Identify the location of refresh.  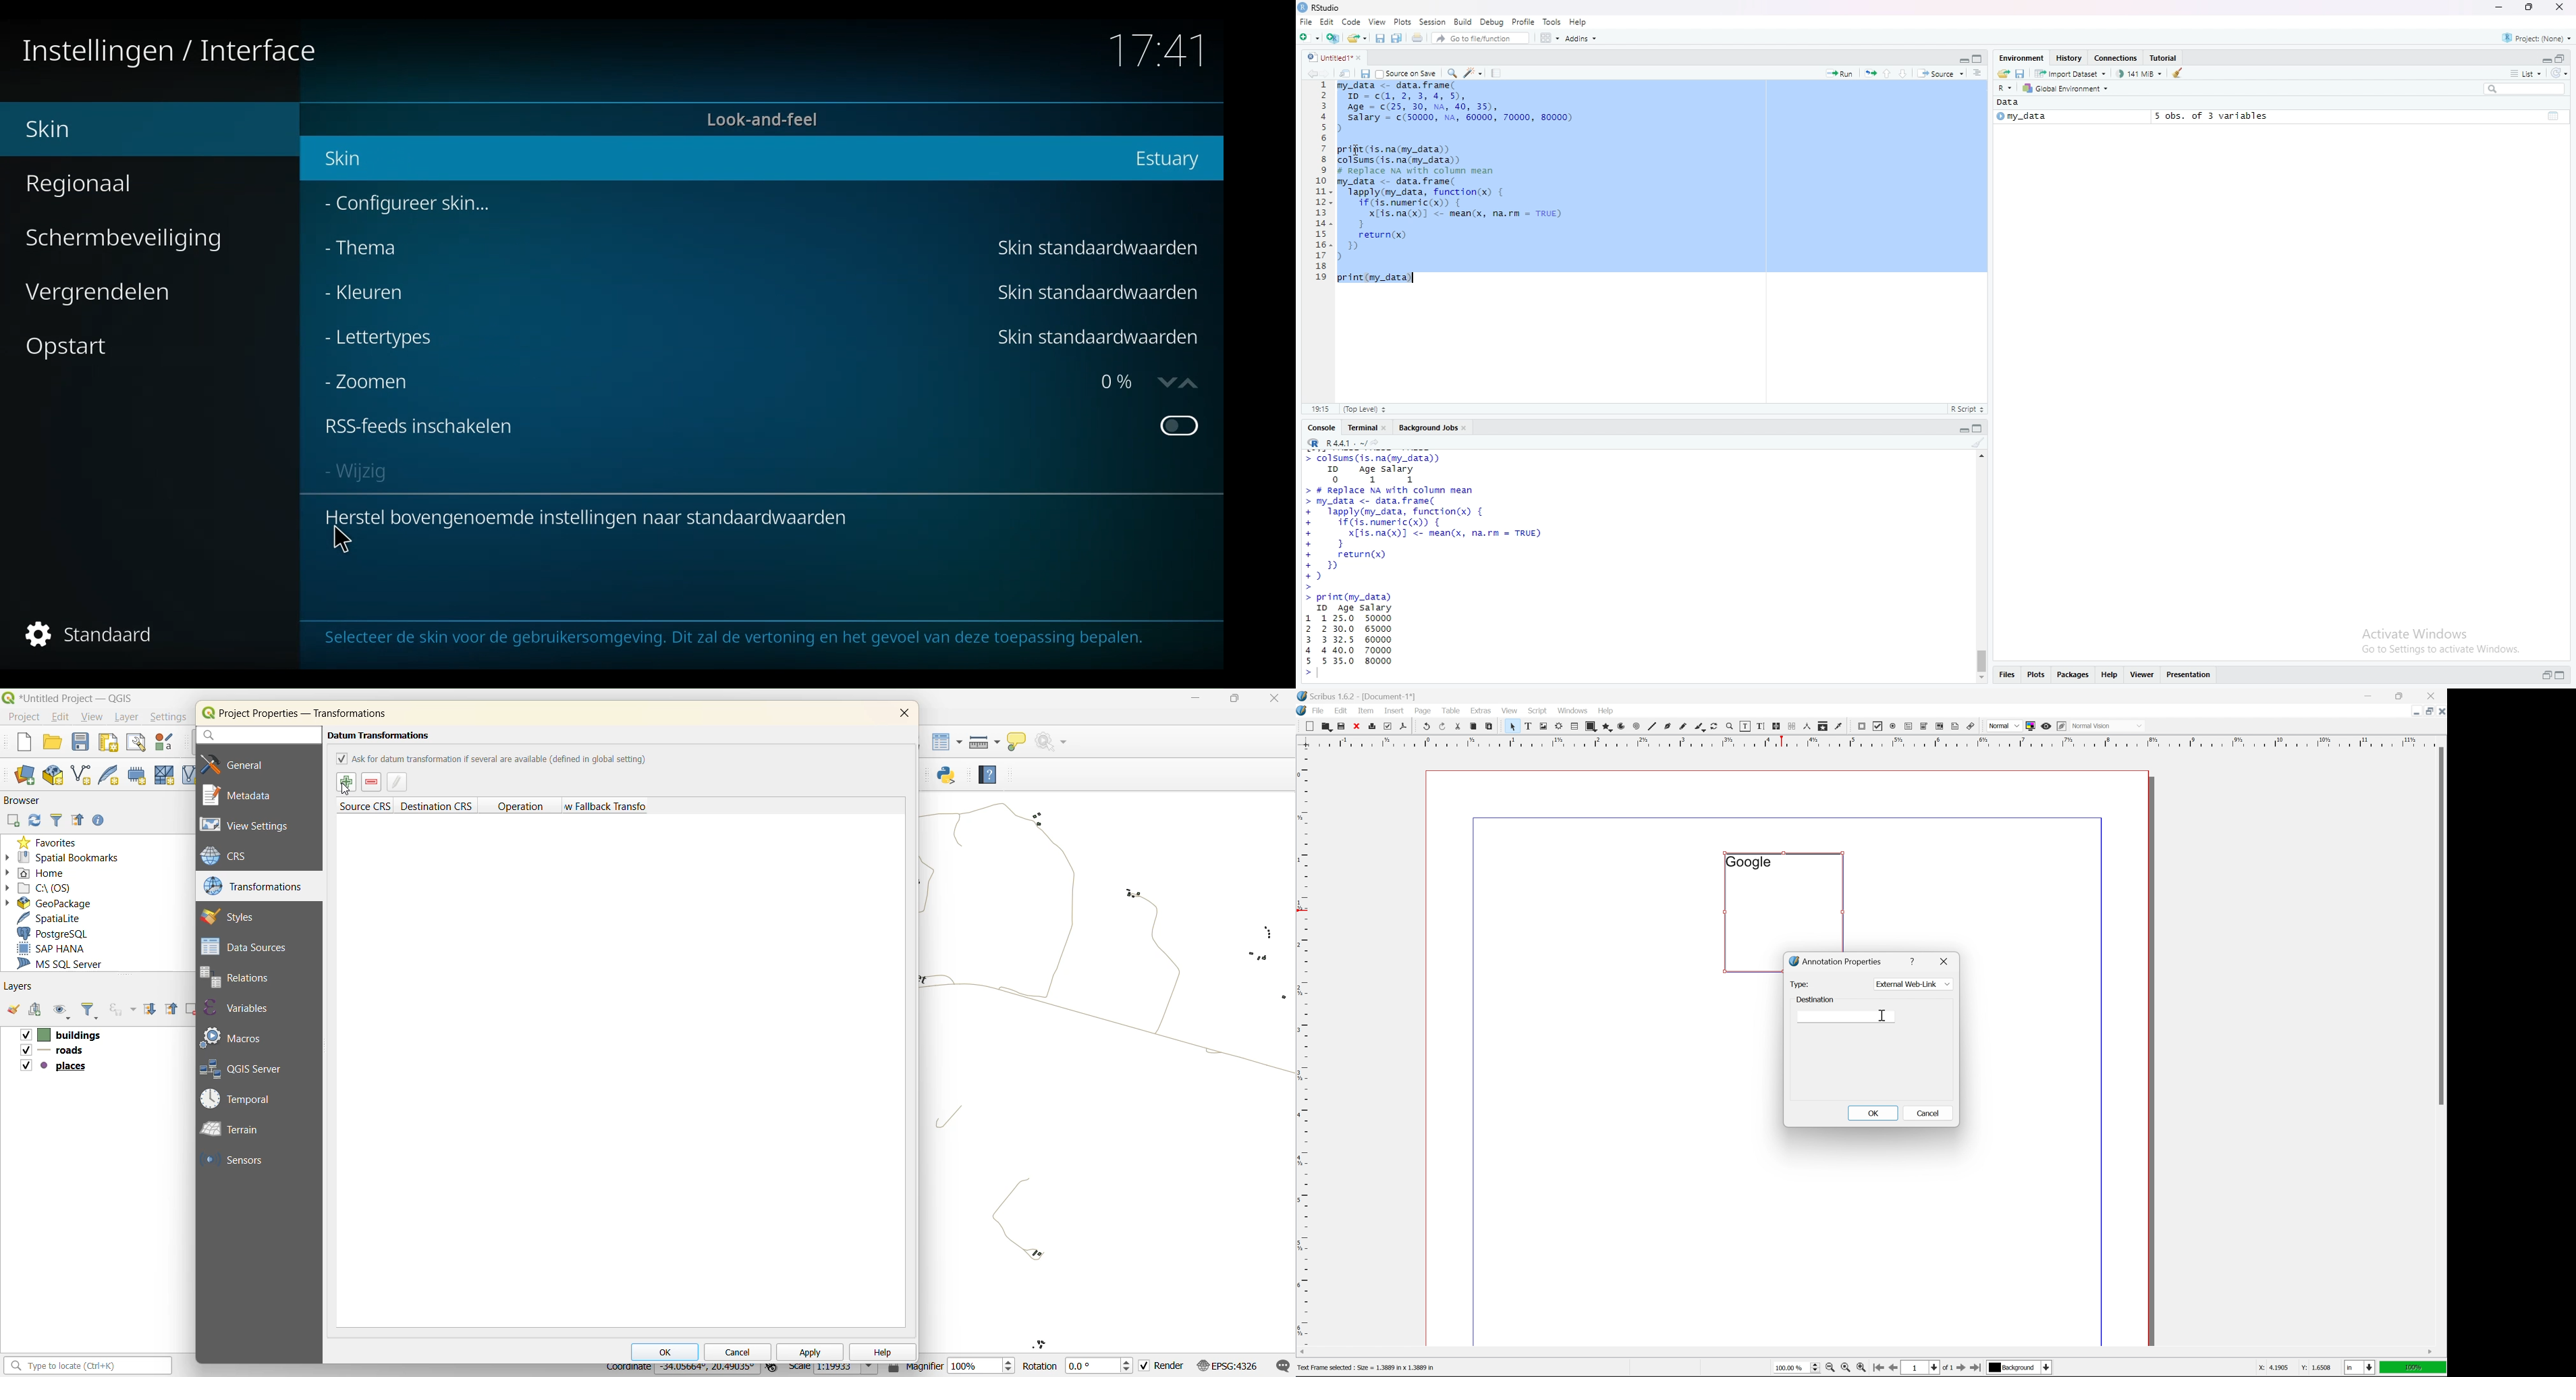
(2560, 73).